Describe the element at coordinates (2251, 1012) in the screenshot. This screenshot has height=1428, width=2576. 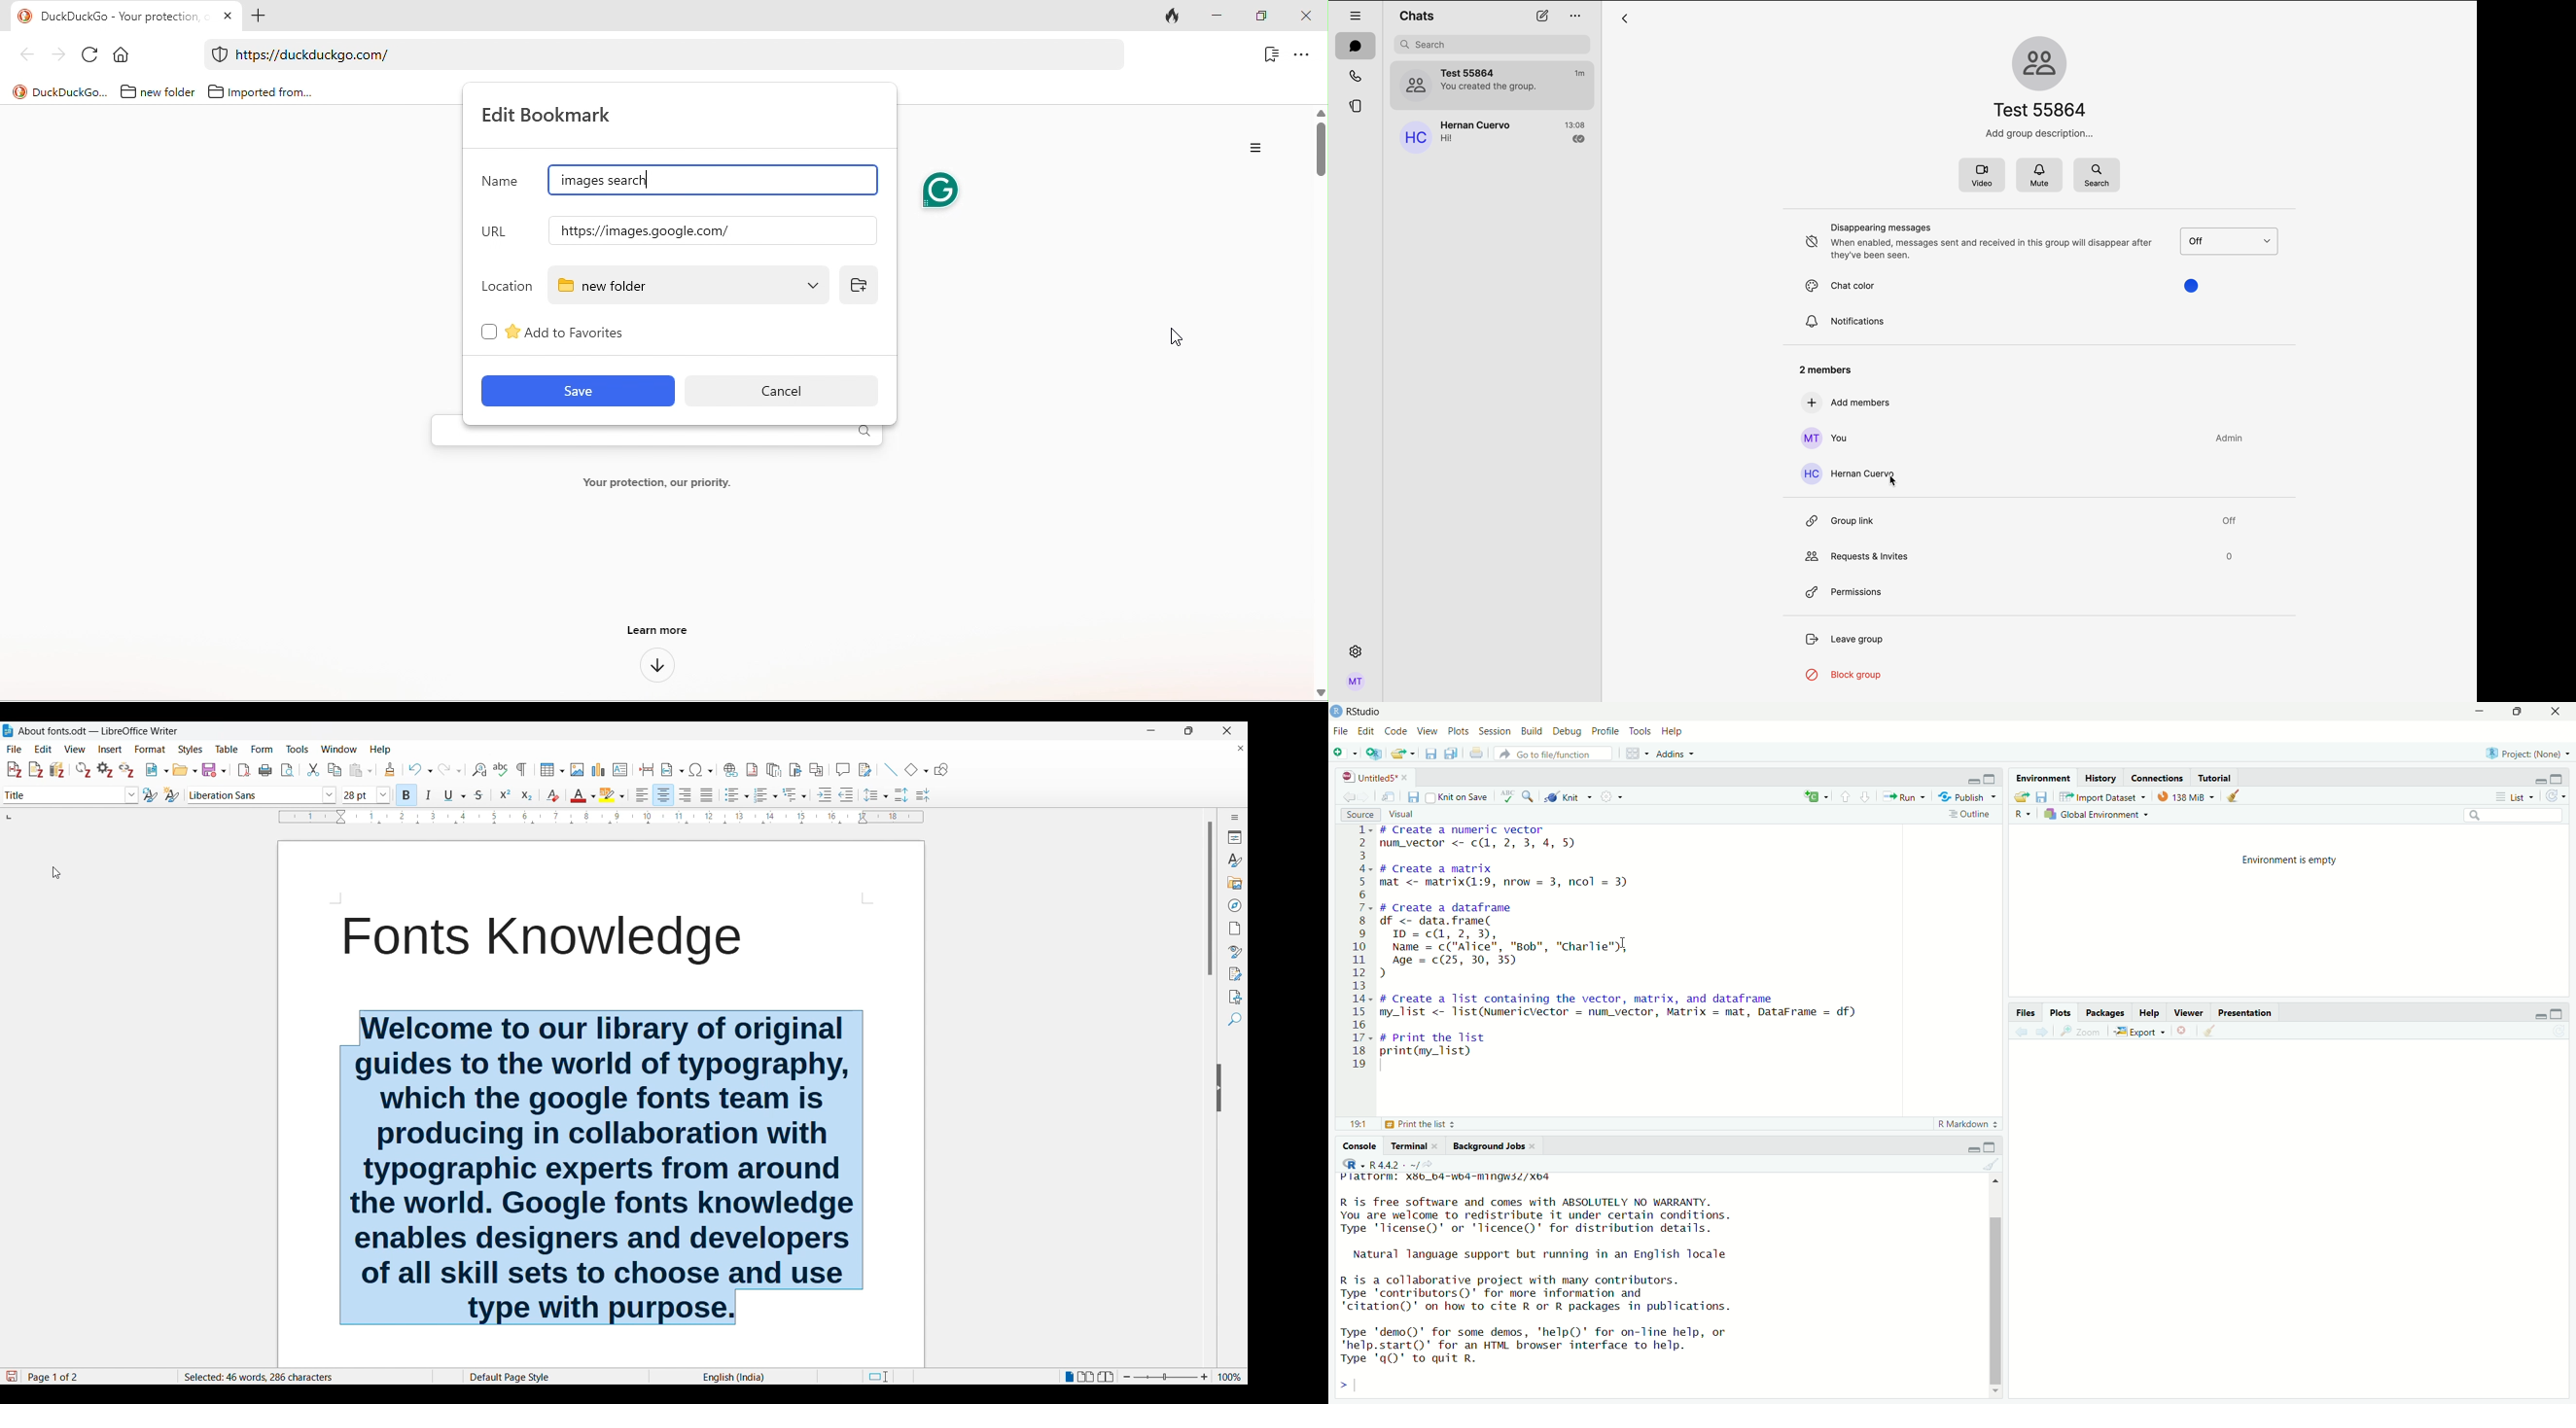
I see `Presentation` at that location.